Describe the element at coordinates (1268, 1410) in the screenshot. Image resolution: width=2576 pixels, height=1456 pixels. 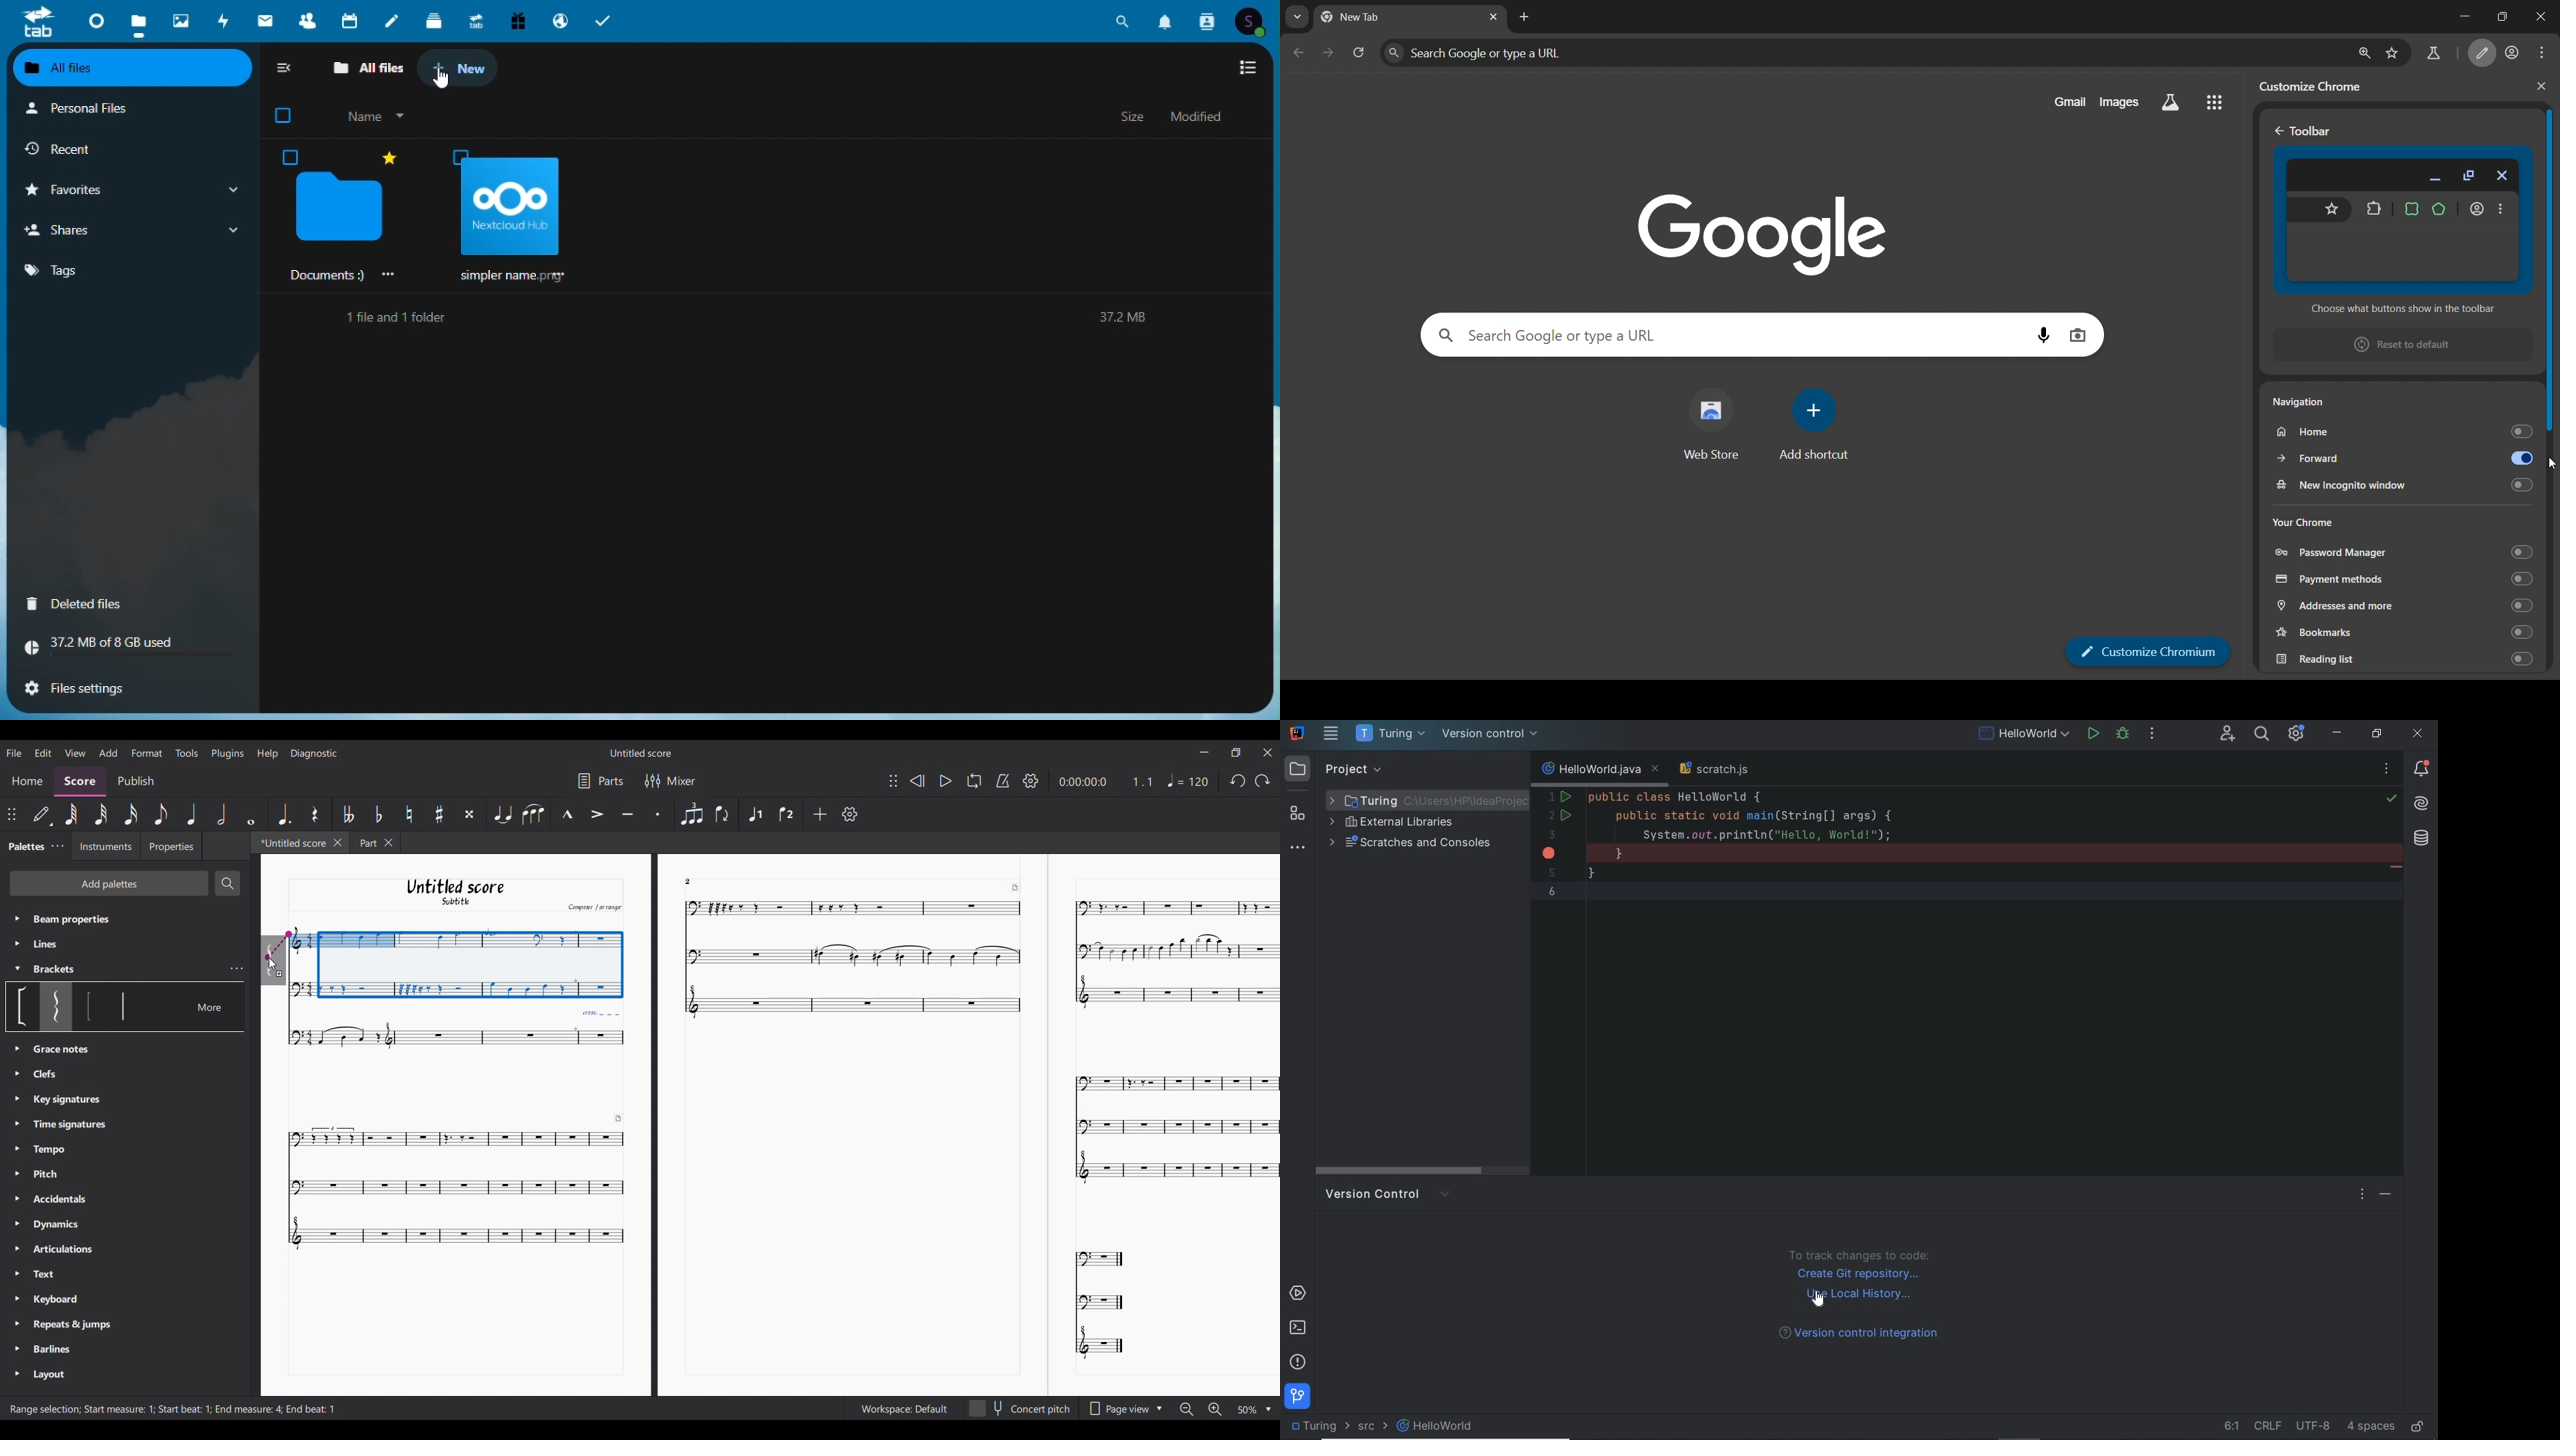
I see `Drop down` at that location.